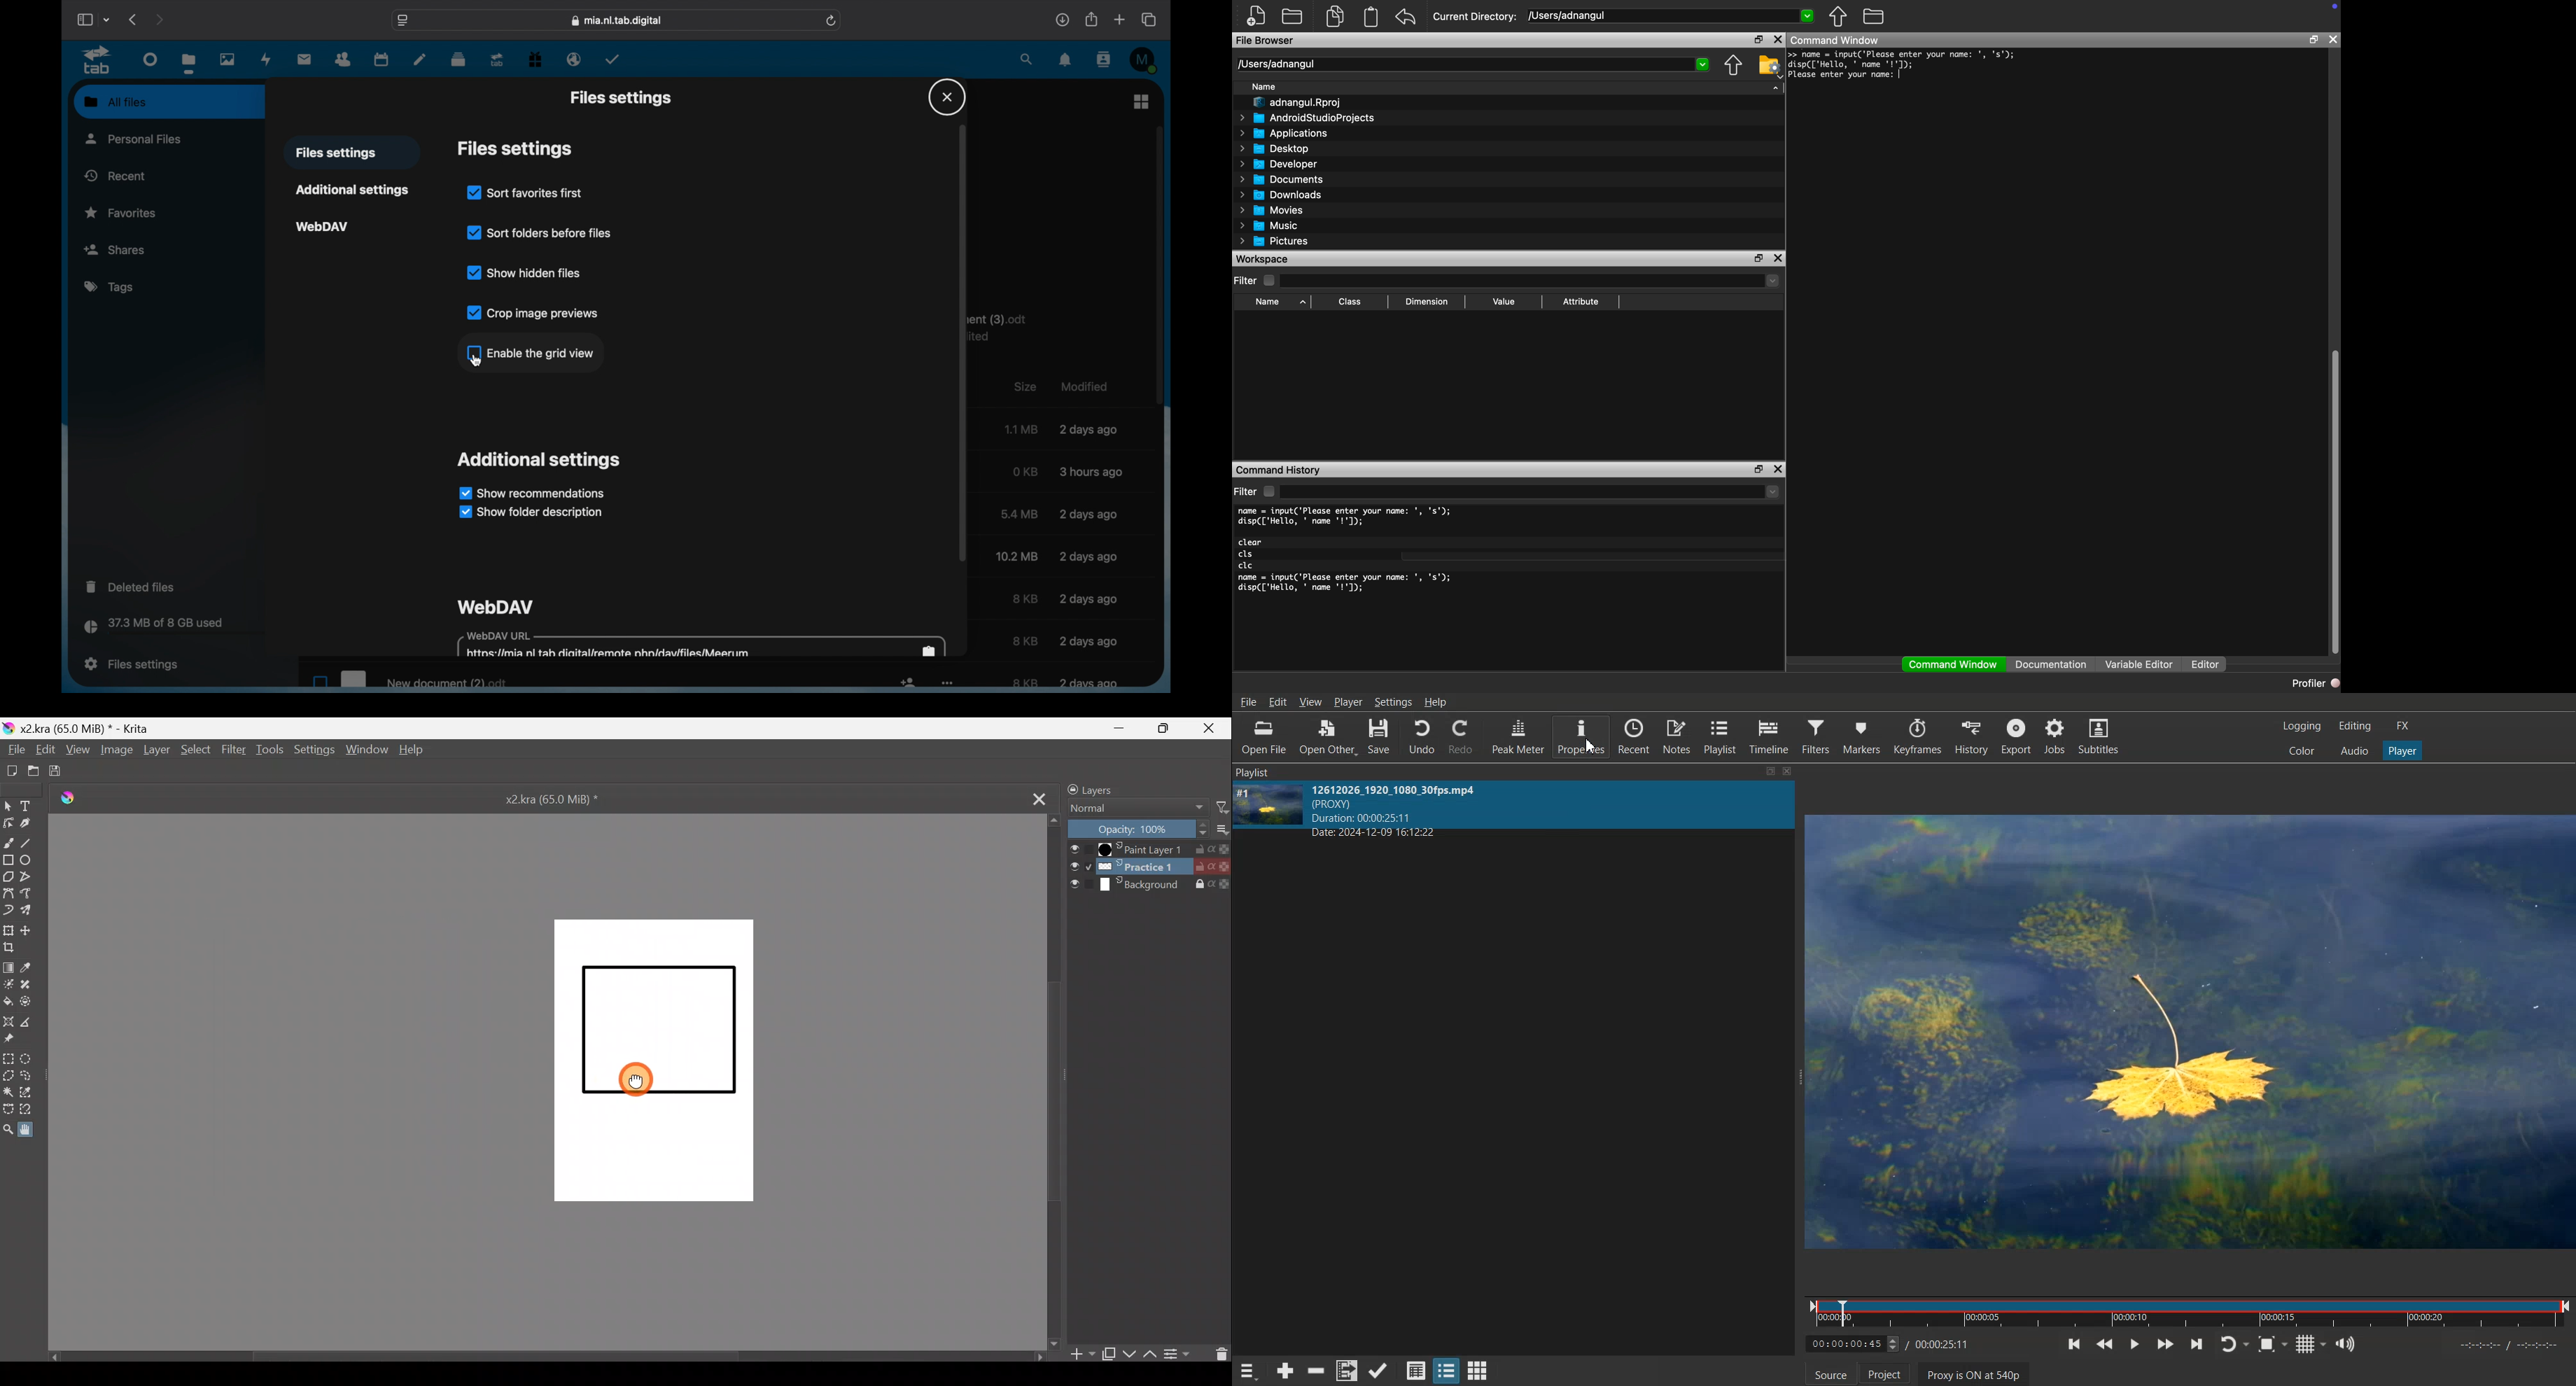 This screenshot has width=2576, height=1400. What do you see at coordinates (2209, 665) in the screenshot?
I see `Editor` at bounding box center [2209, 665].